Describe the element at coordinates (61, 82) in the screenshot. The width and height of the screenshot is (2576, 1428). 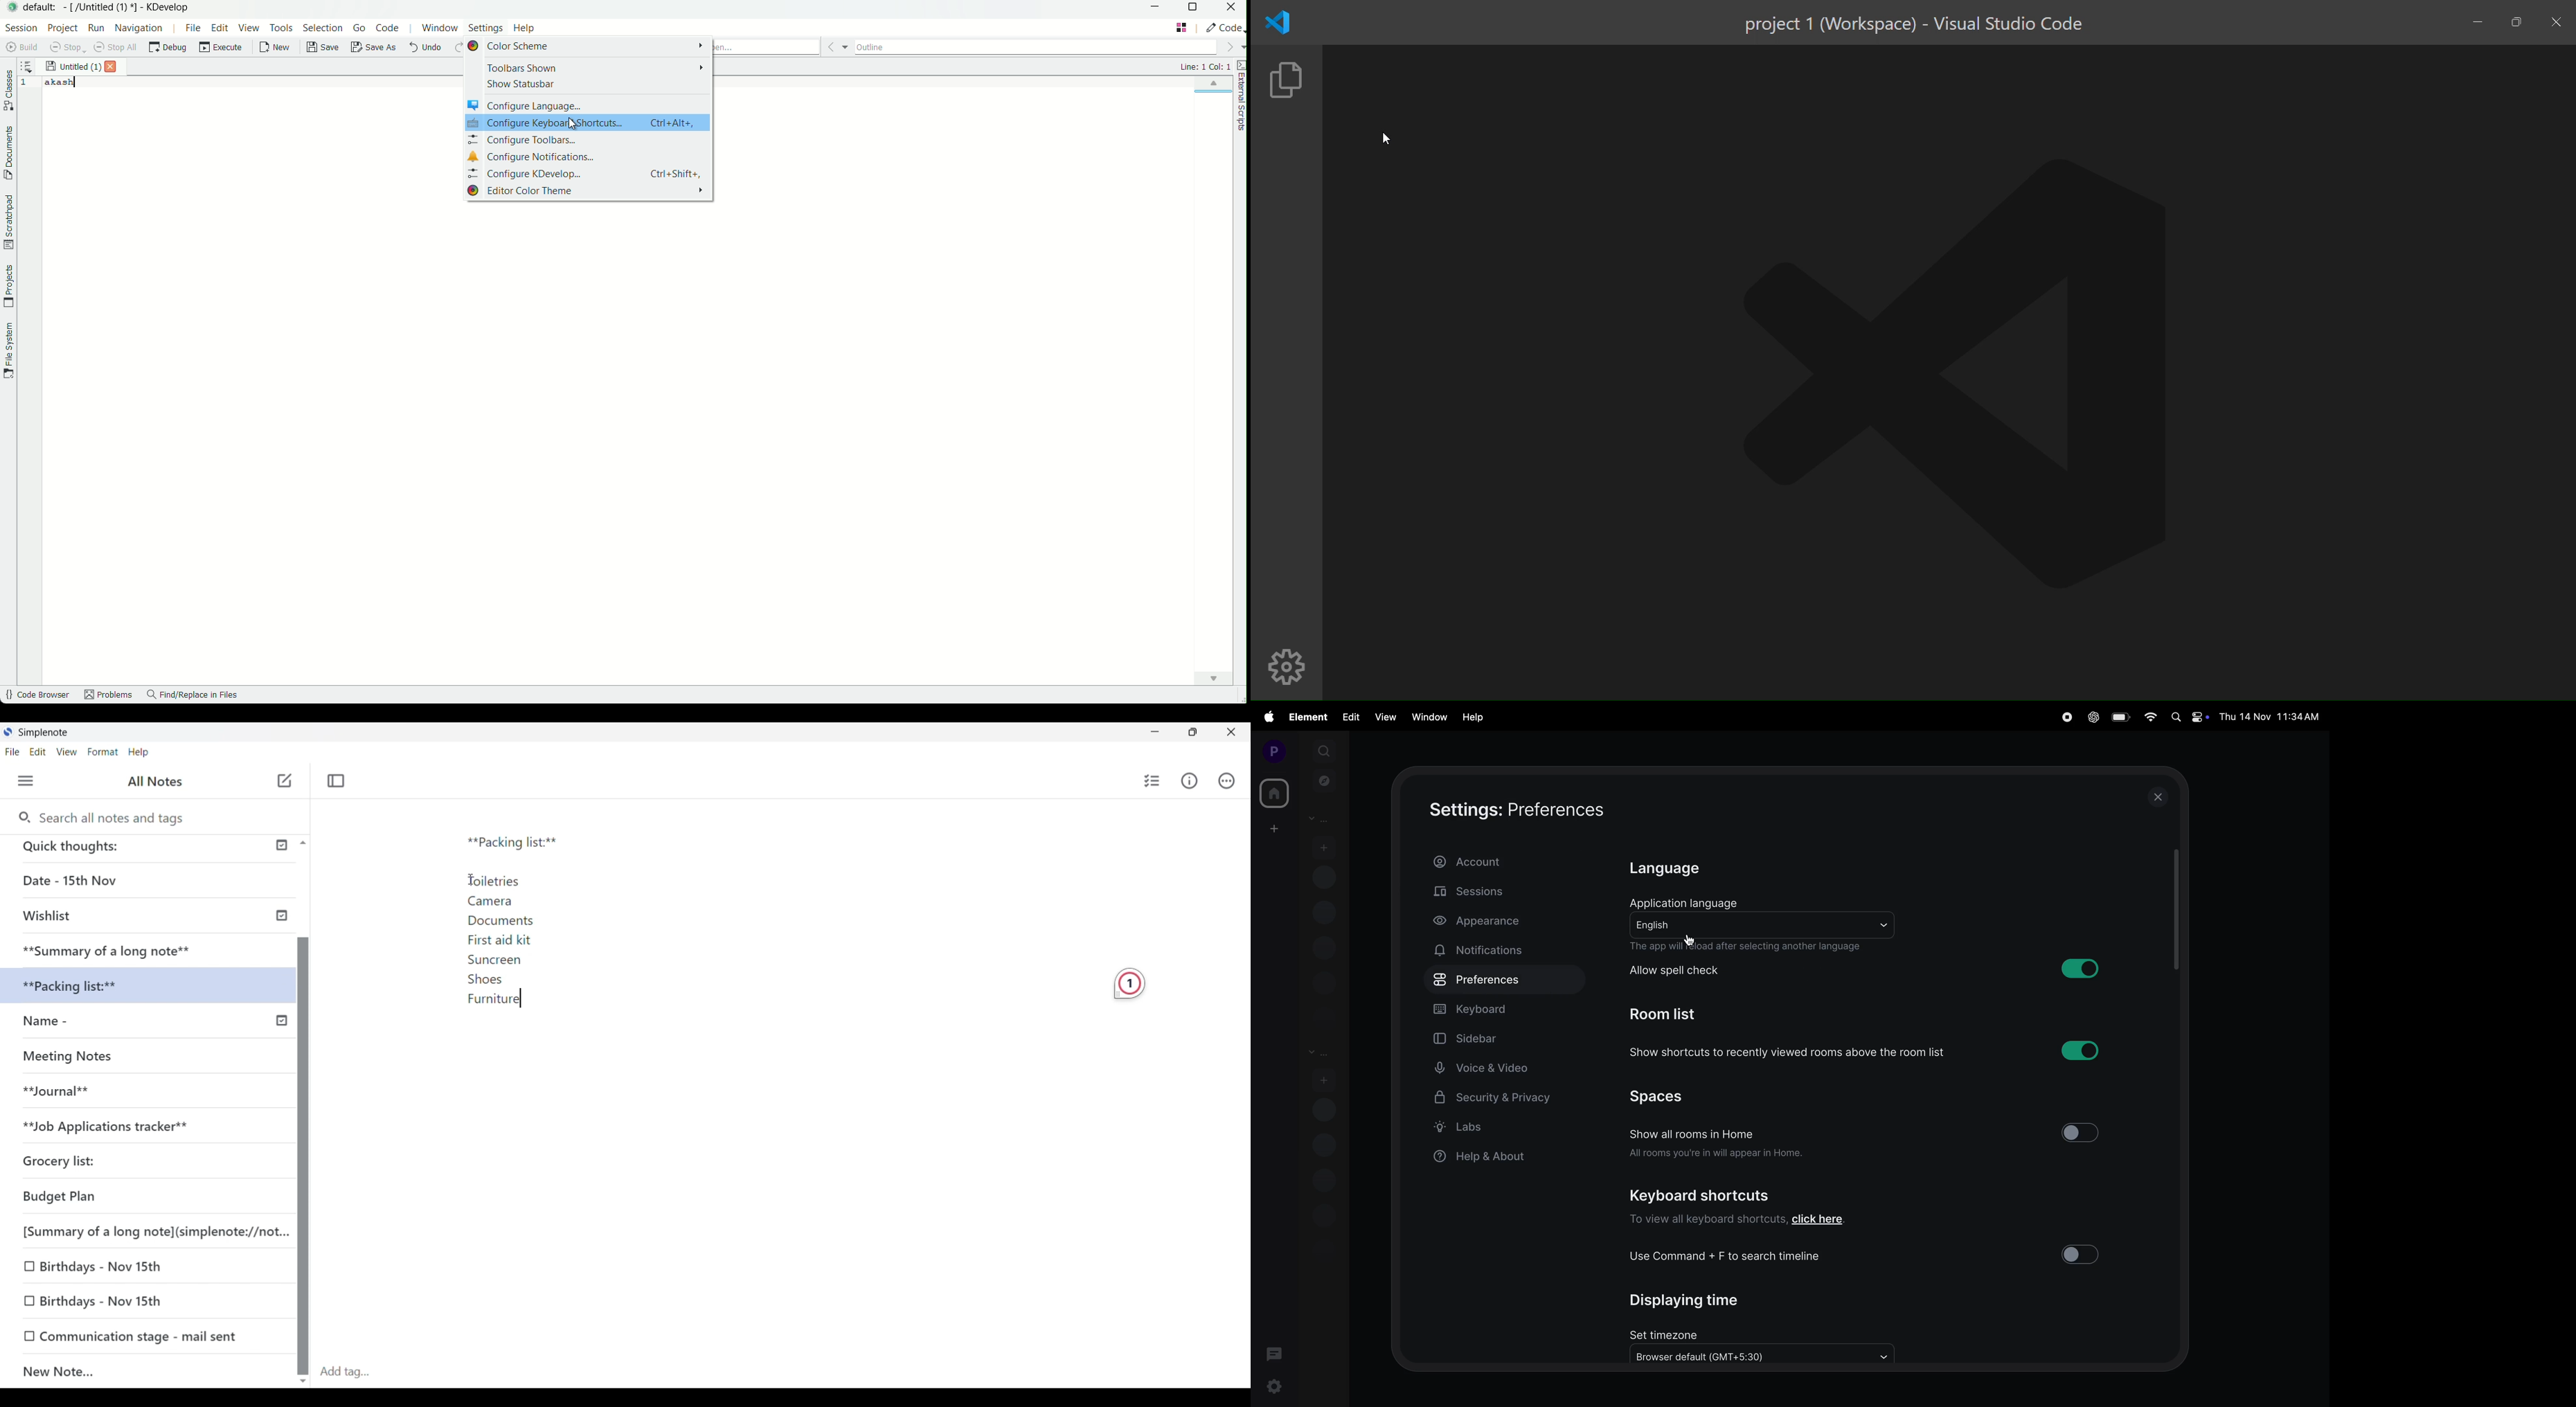
I see `akash` at that location.